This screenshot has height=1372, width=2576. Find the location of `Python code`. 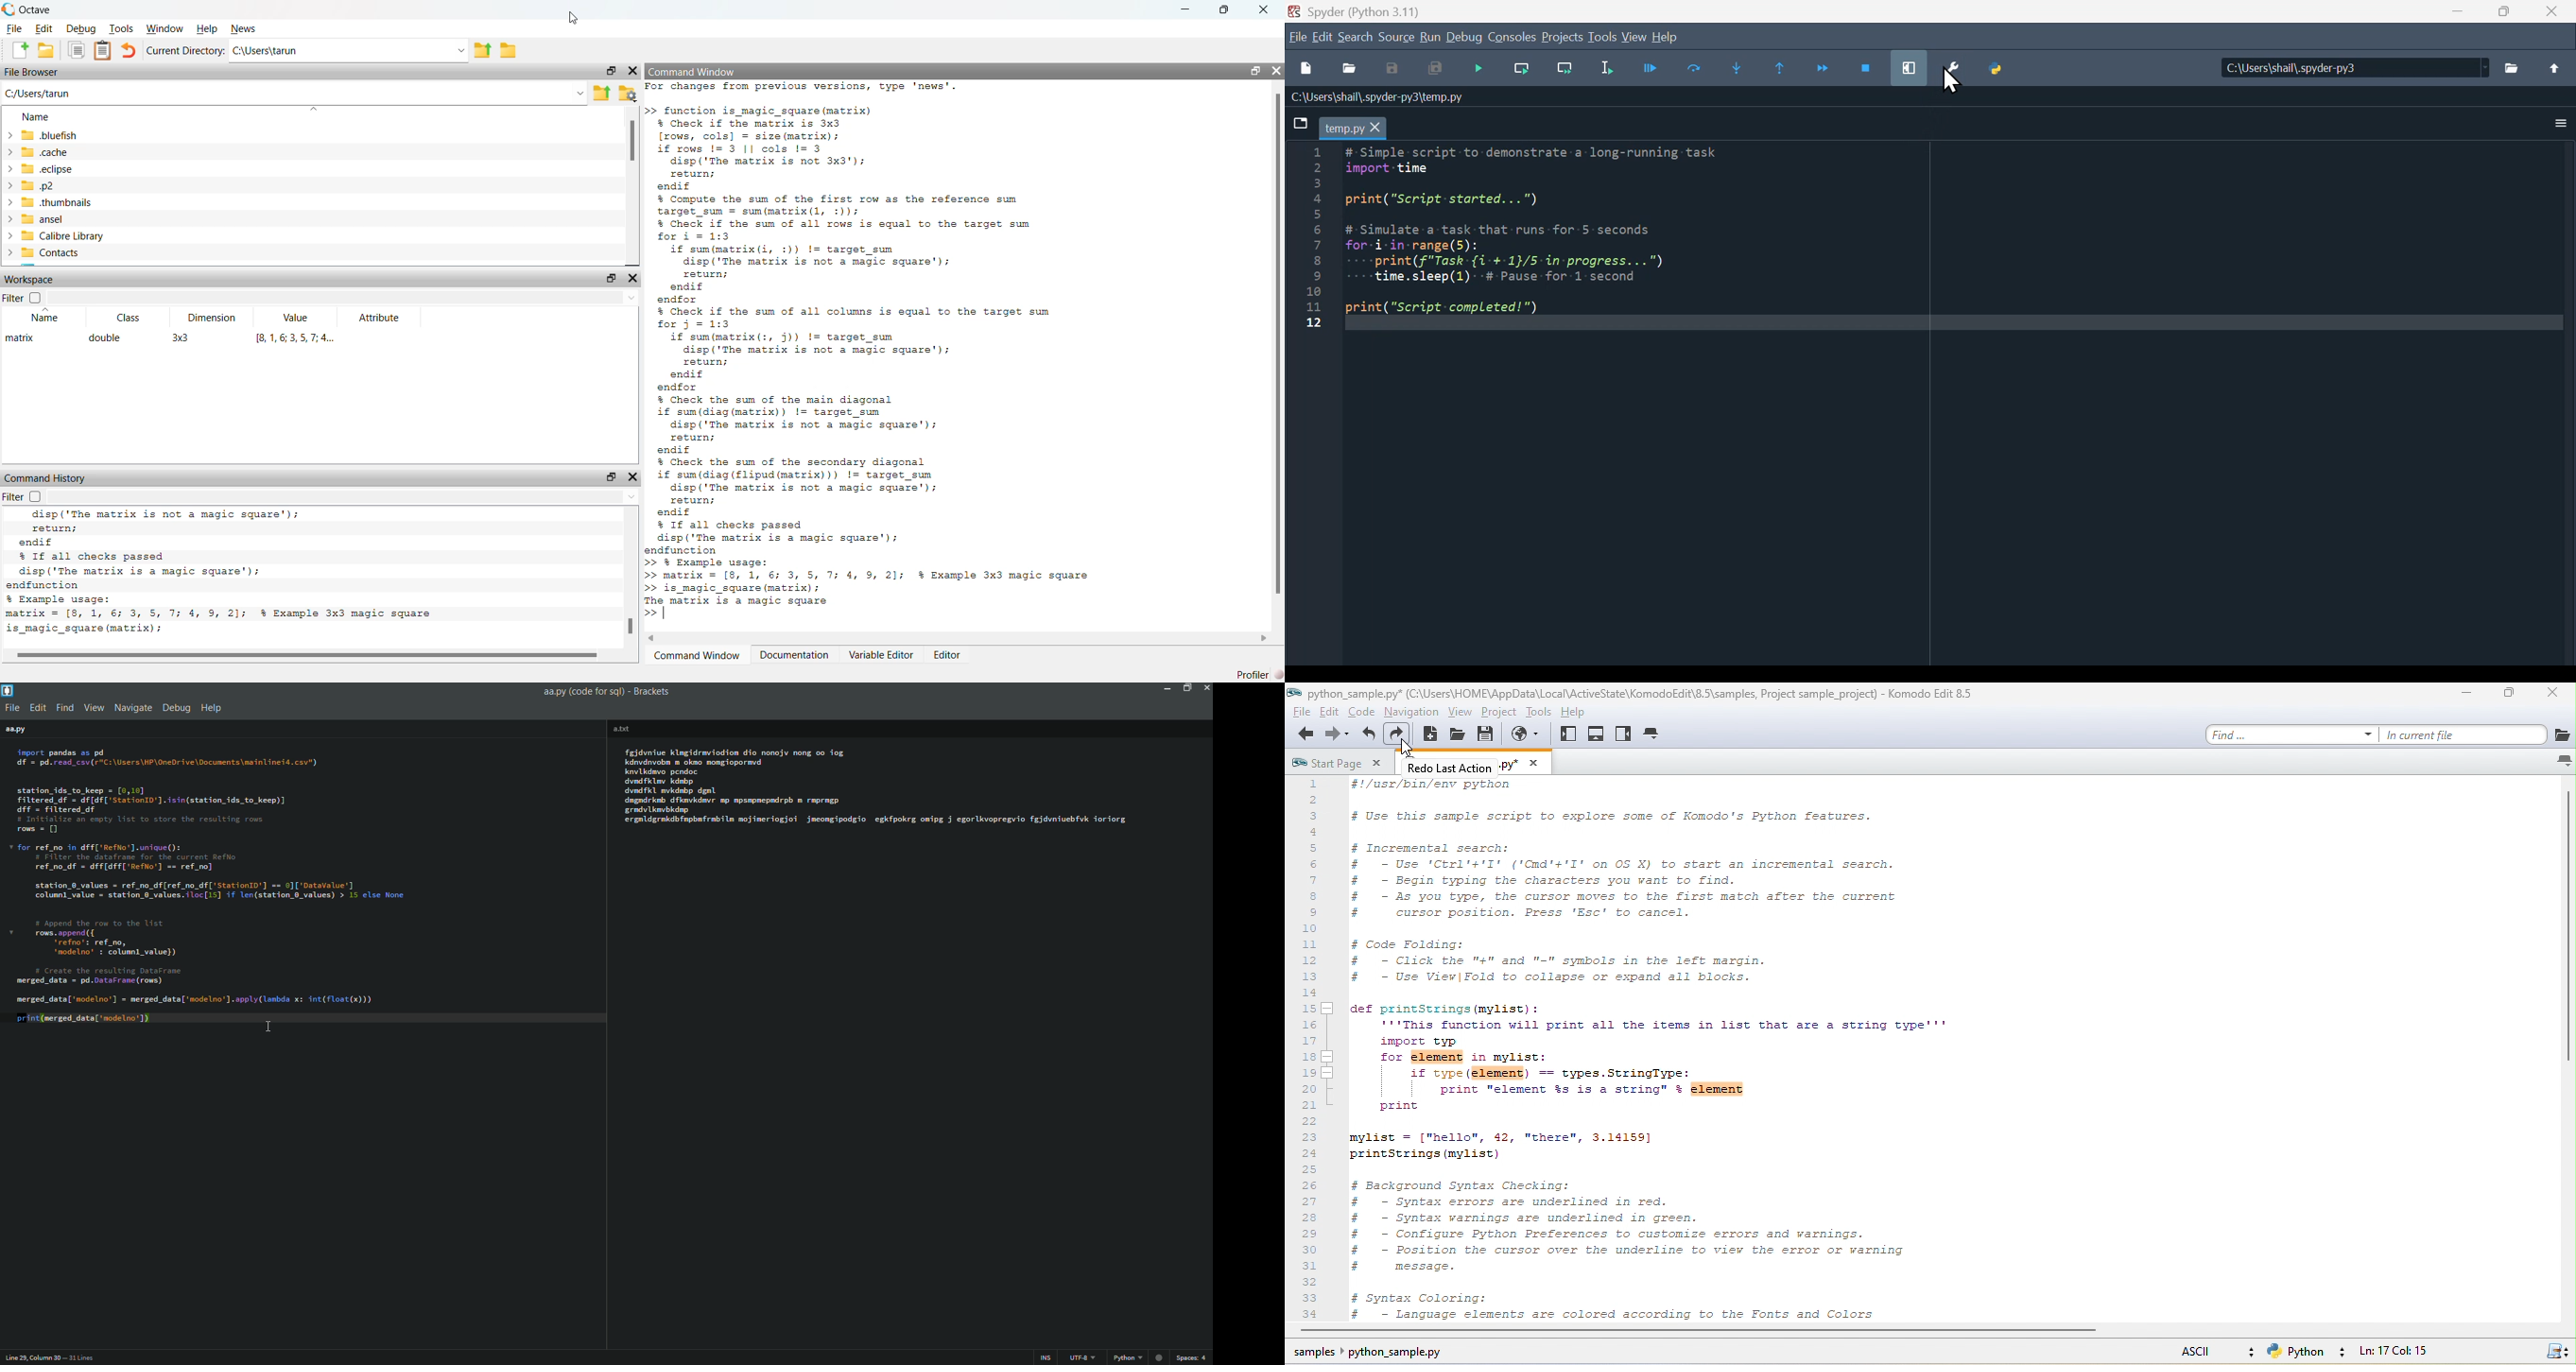

Python code is located at coordinates (1560, 247).